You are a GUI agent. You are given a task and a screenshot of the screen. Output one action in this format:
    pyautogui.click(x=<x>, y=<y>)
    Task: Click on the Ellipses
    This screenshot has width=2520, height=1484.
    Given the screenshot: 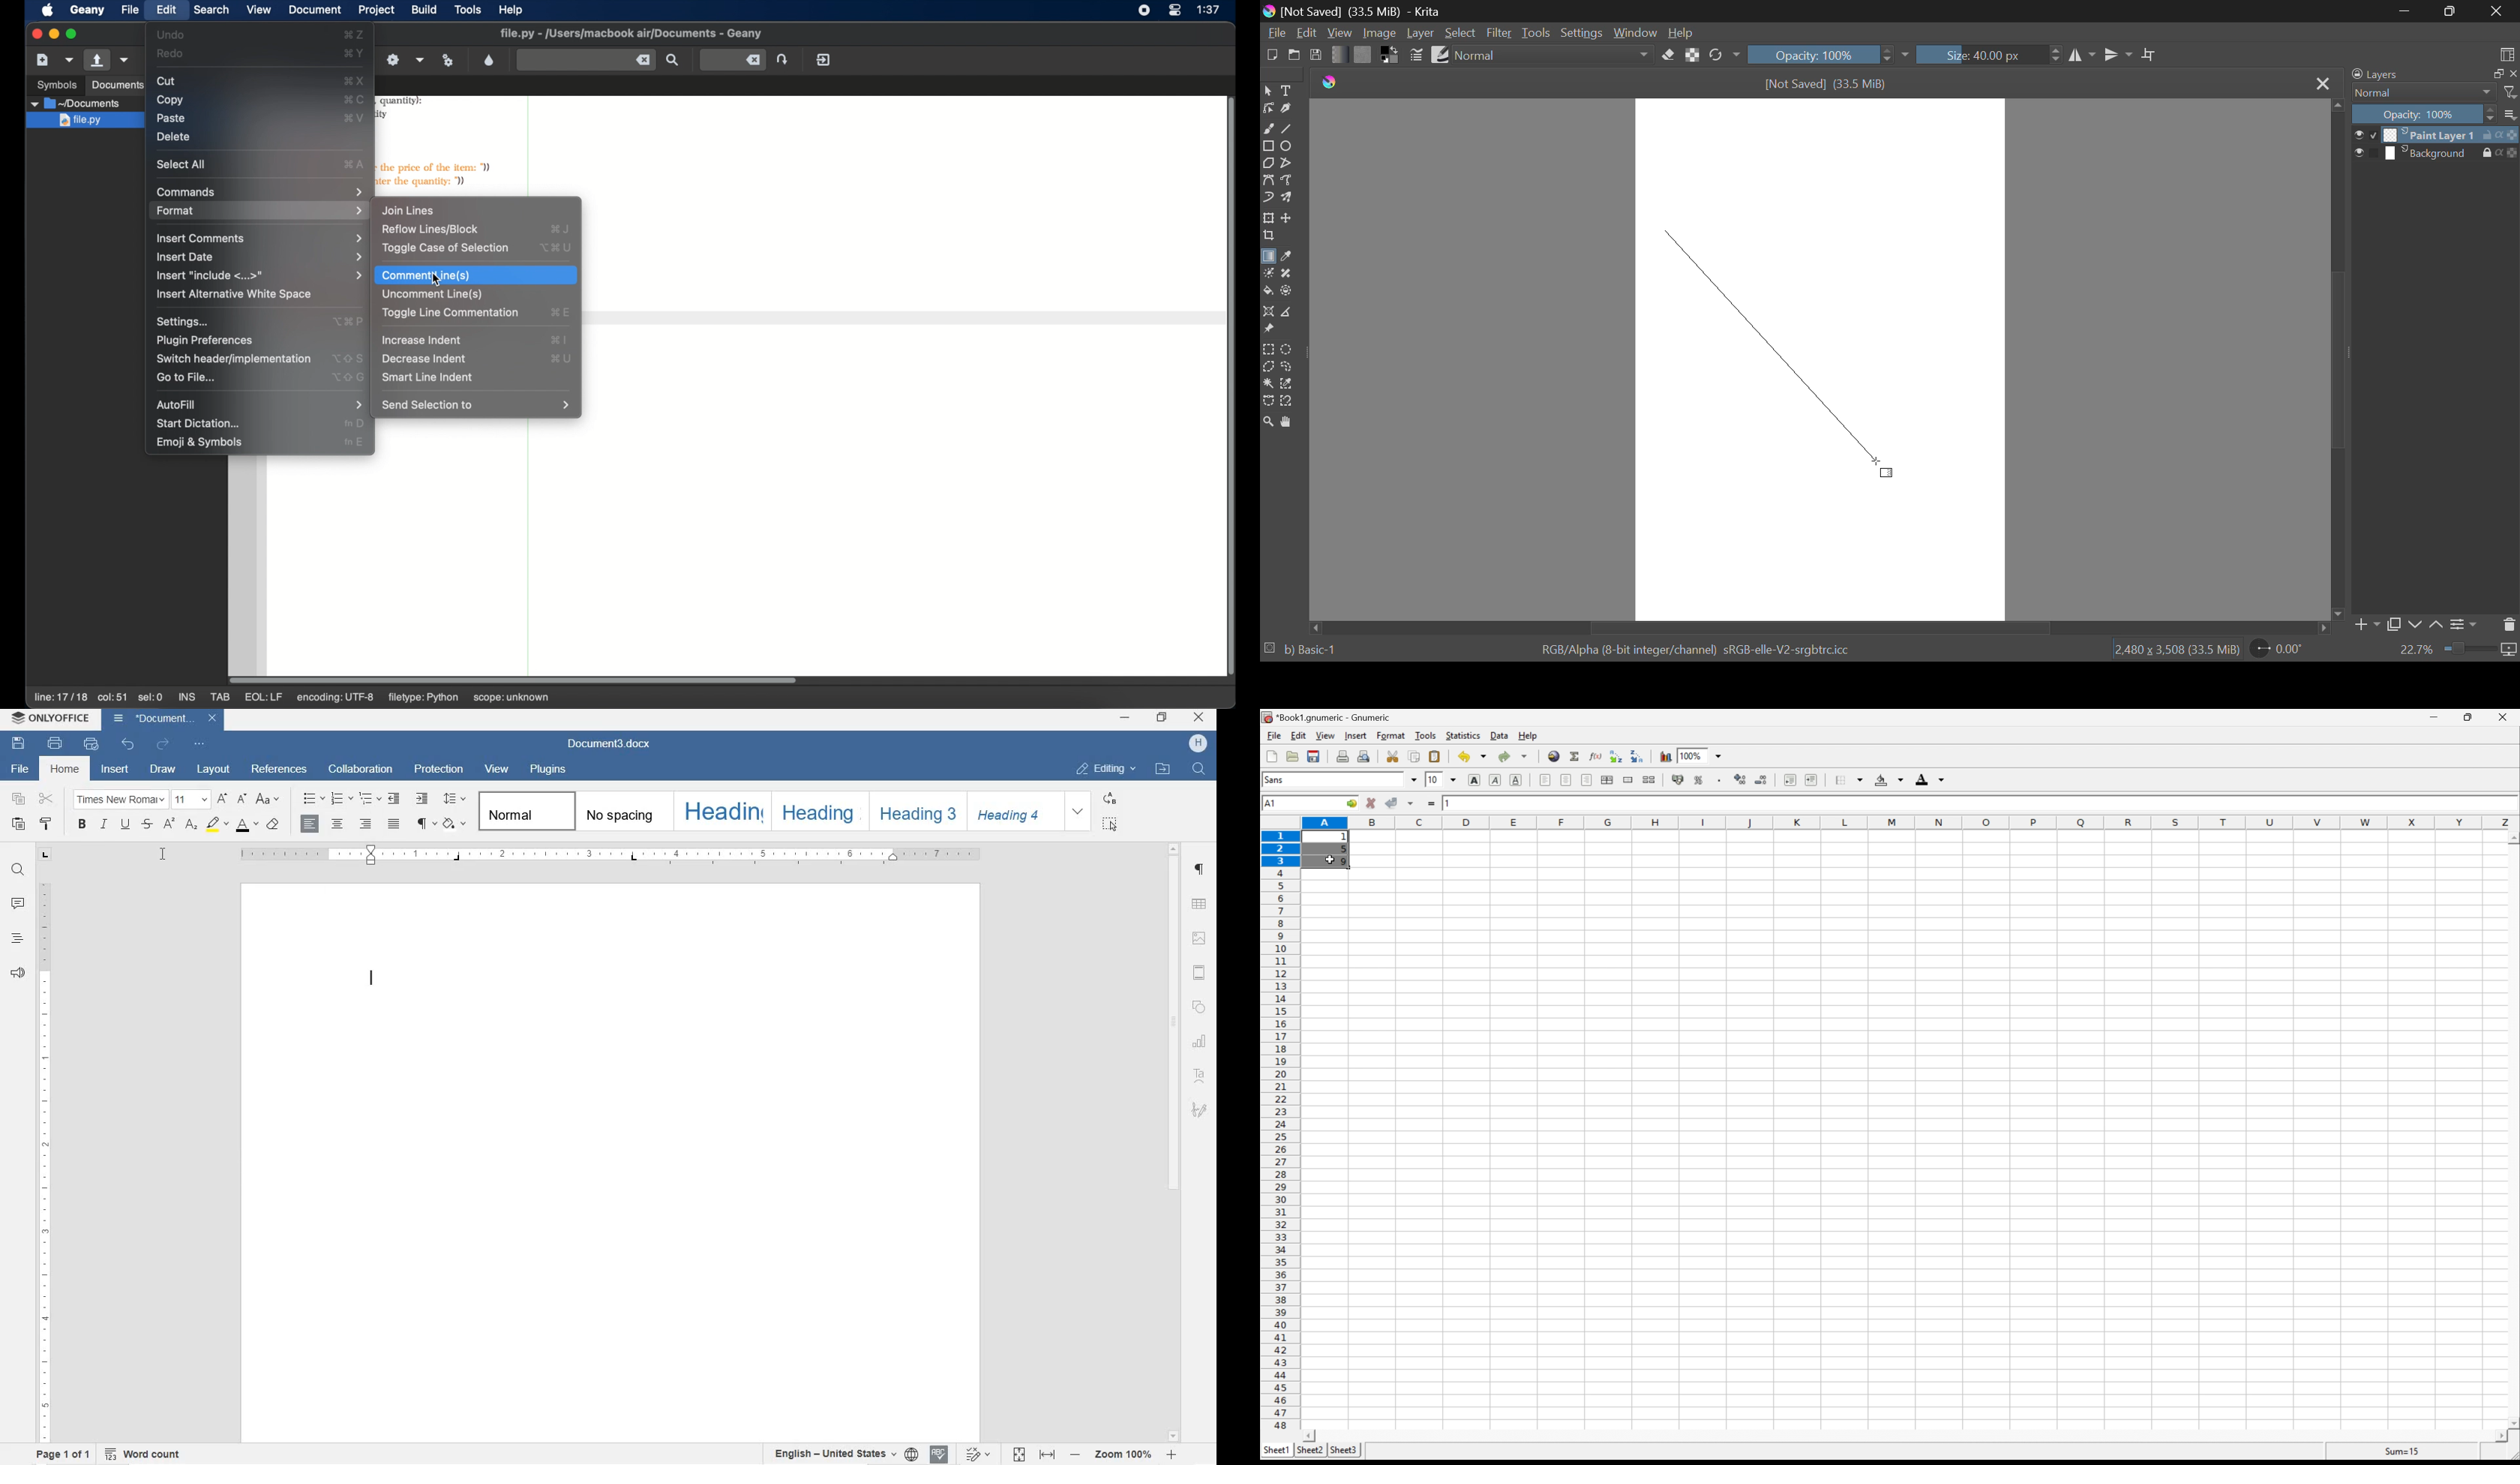 What is the action you would take?
    pyautogui.click(x=1287, y=146)
    